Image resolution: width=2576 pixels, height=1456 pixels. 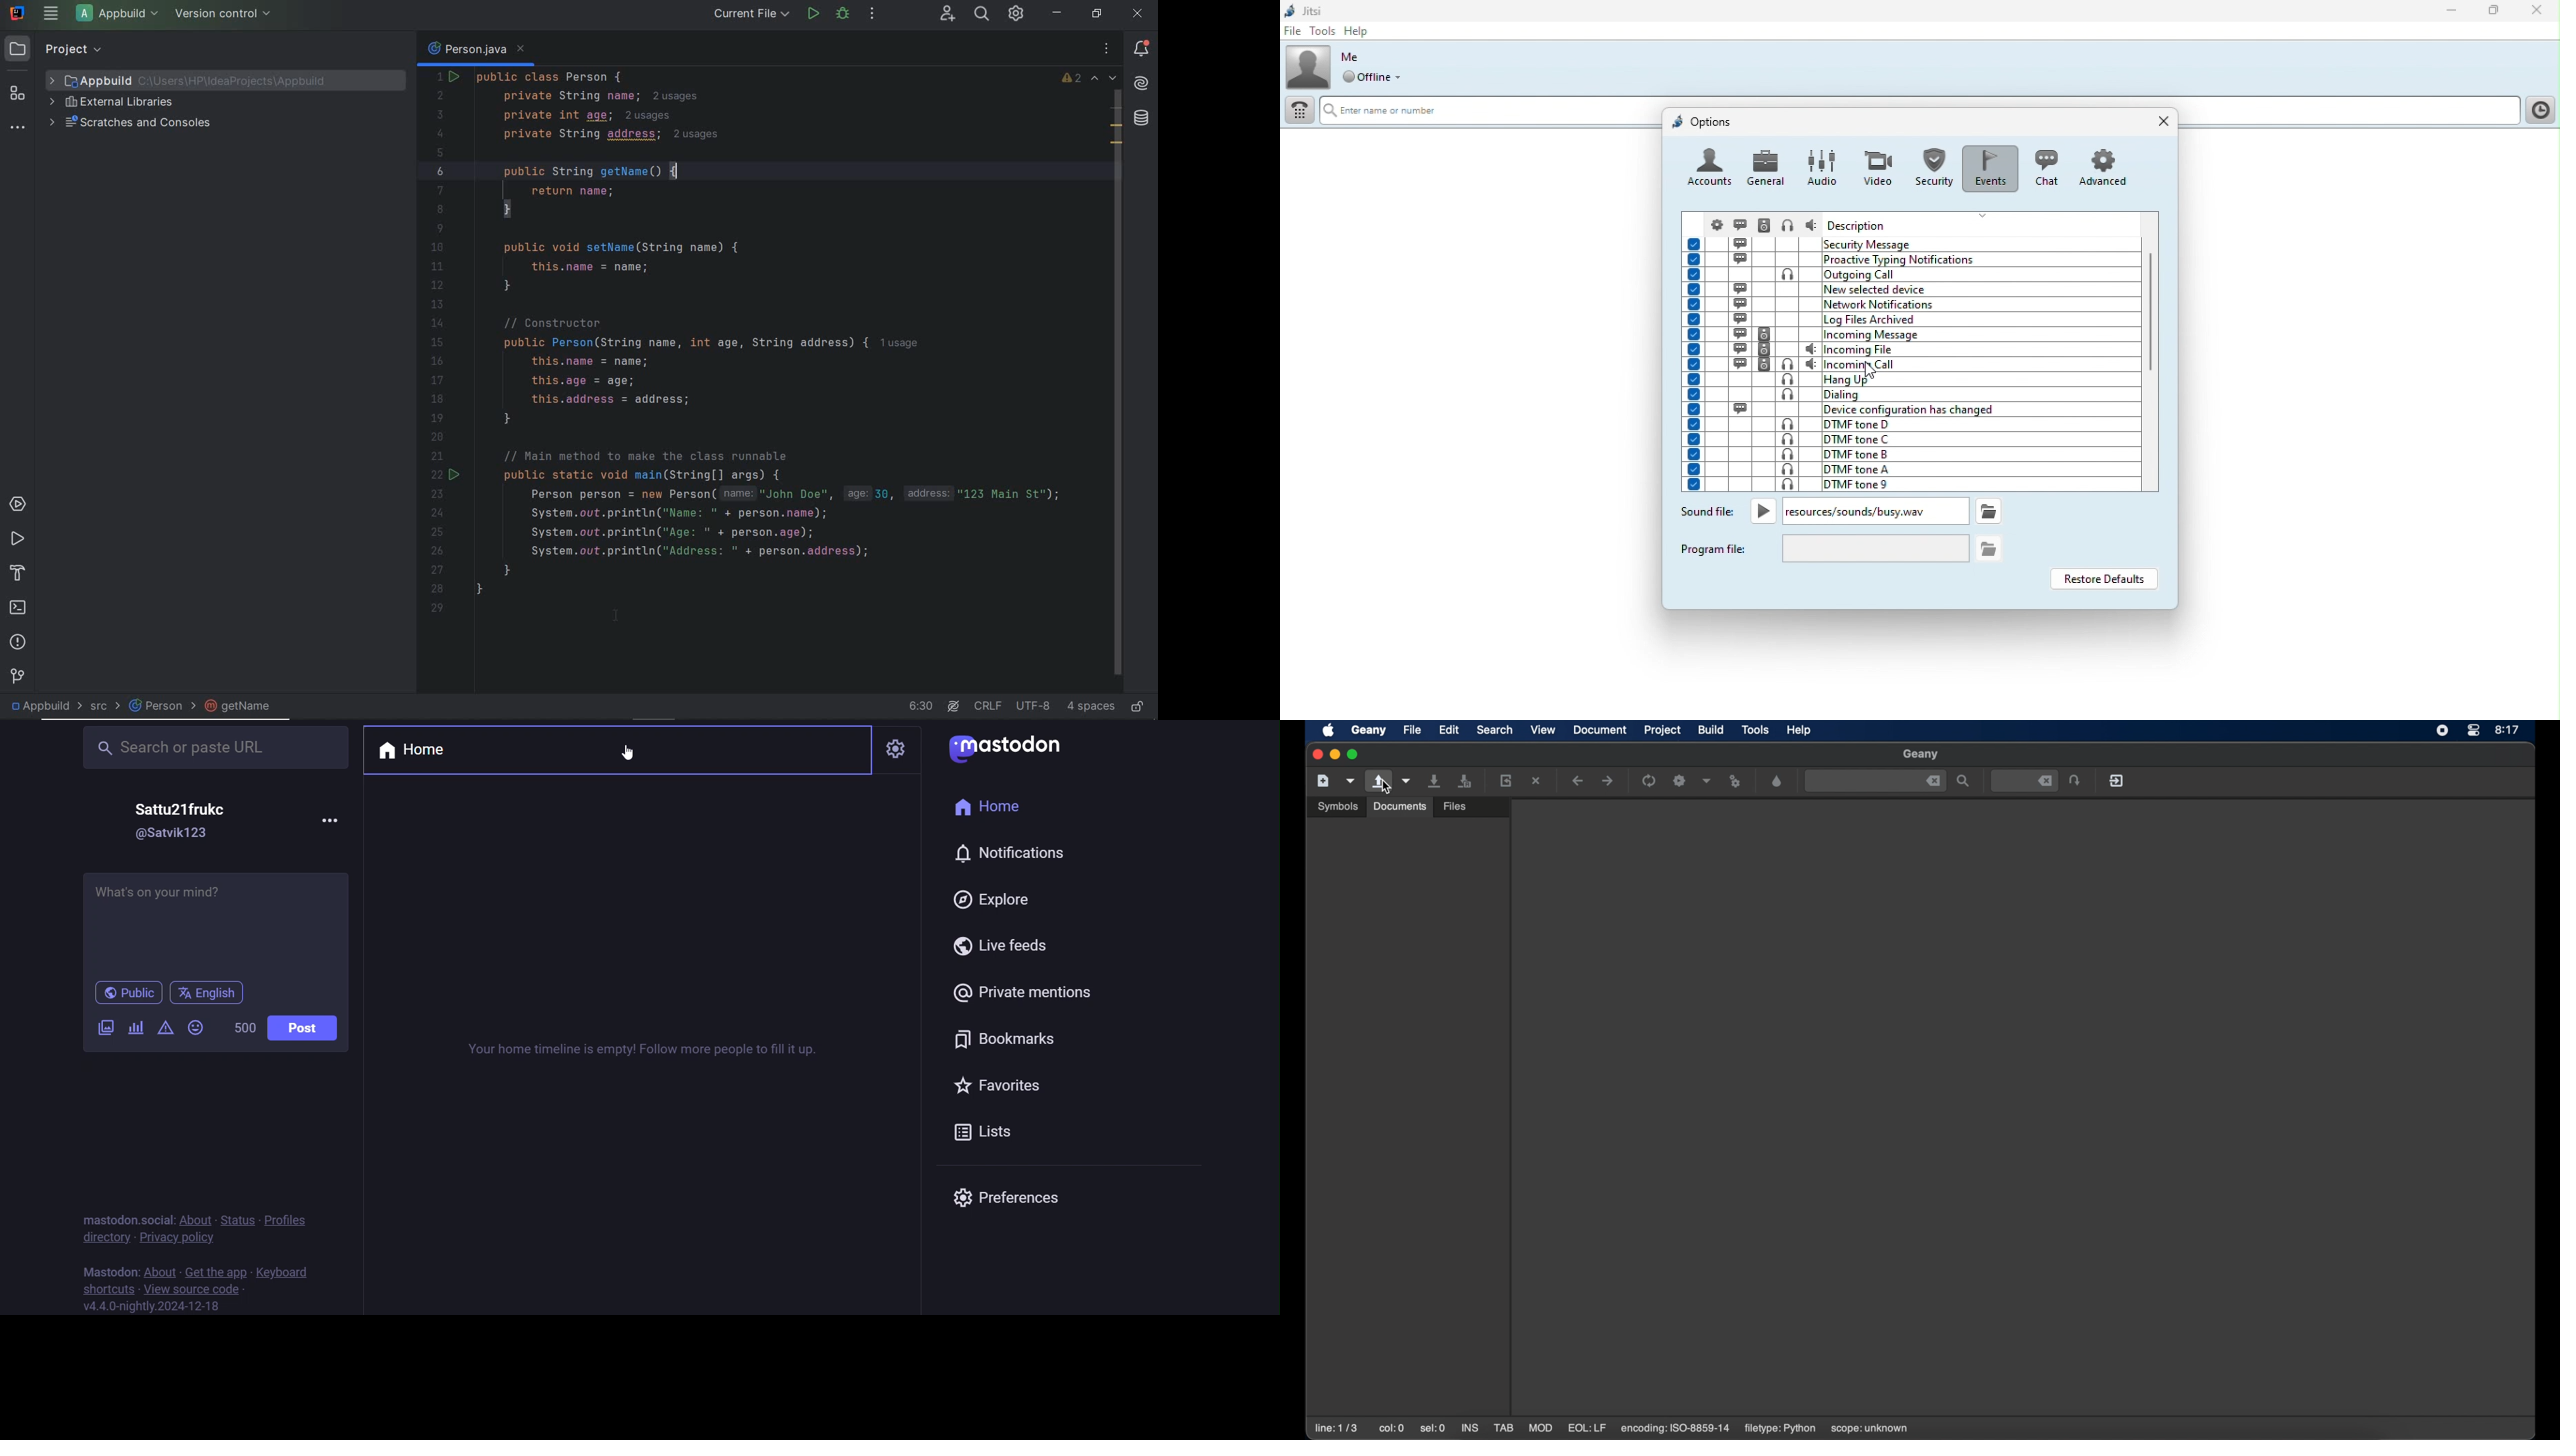 I want to click on database, so click(x=1144, y=119).